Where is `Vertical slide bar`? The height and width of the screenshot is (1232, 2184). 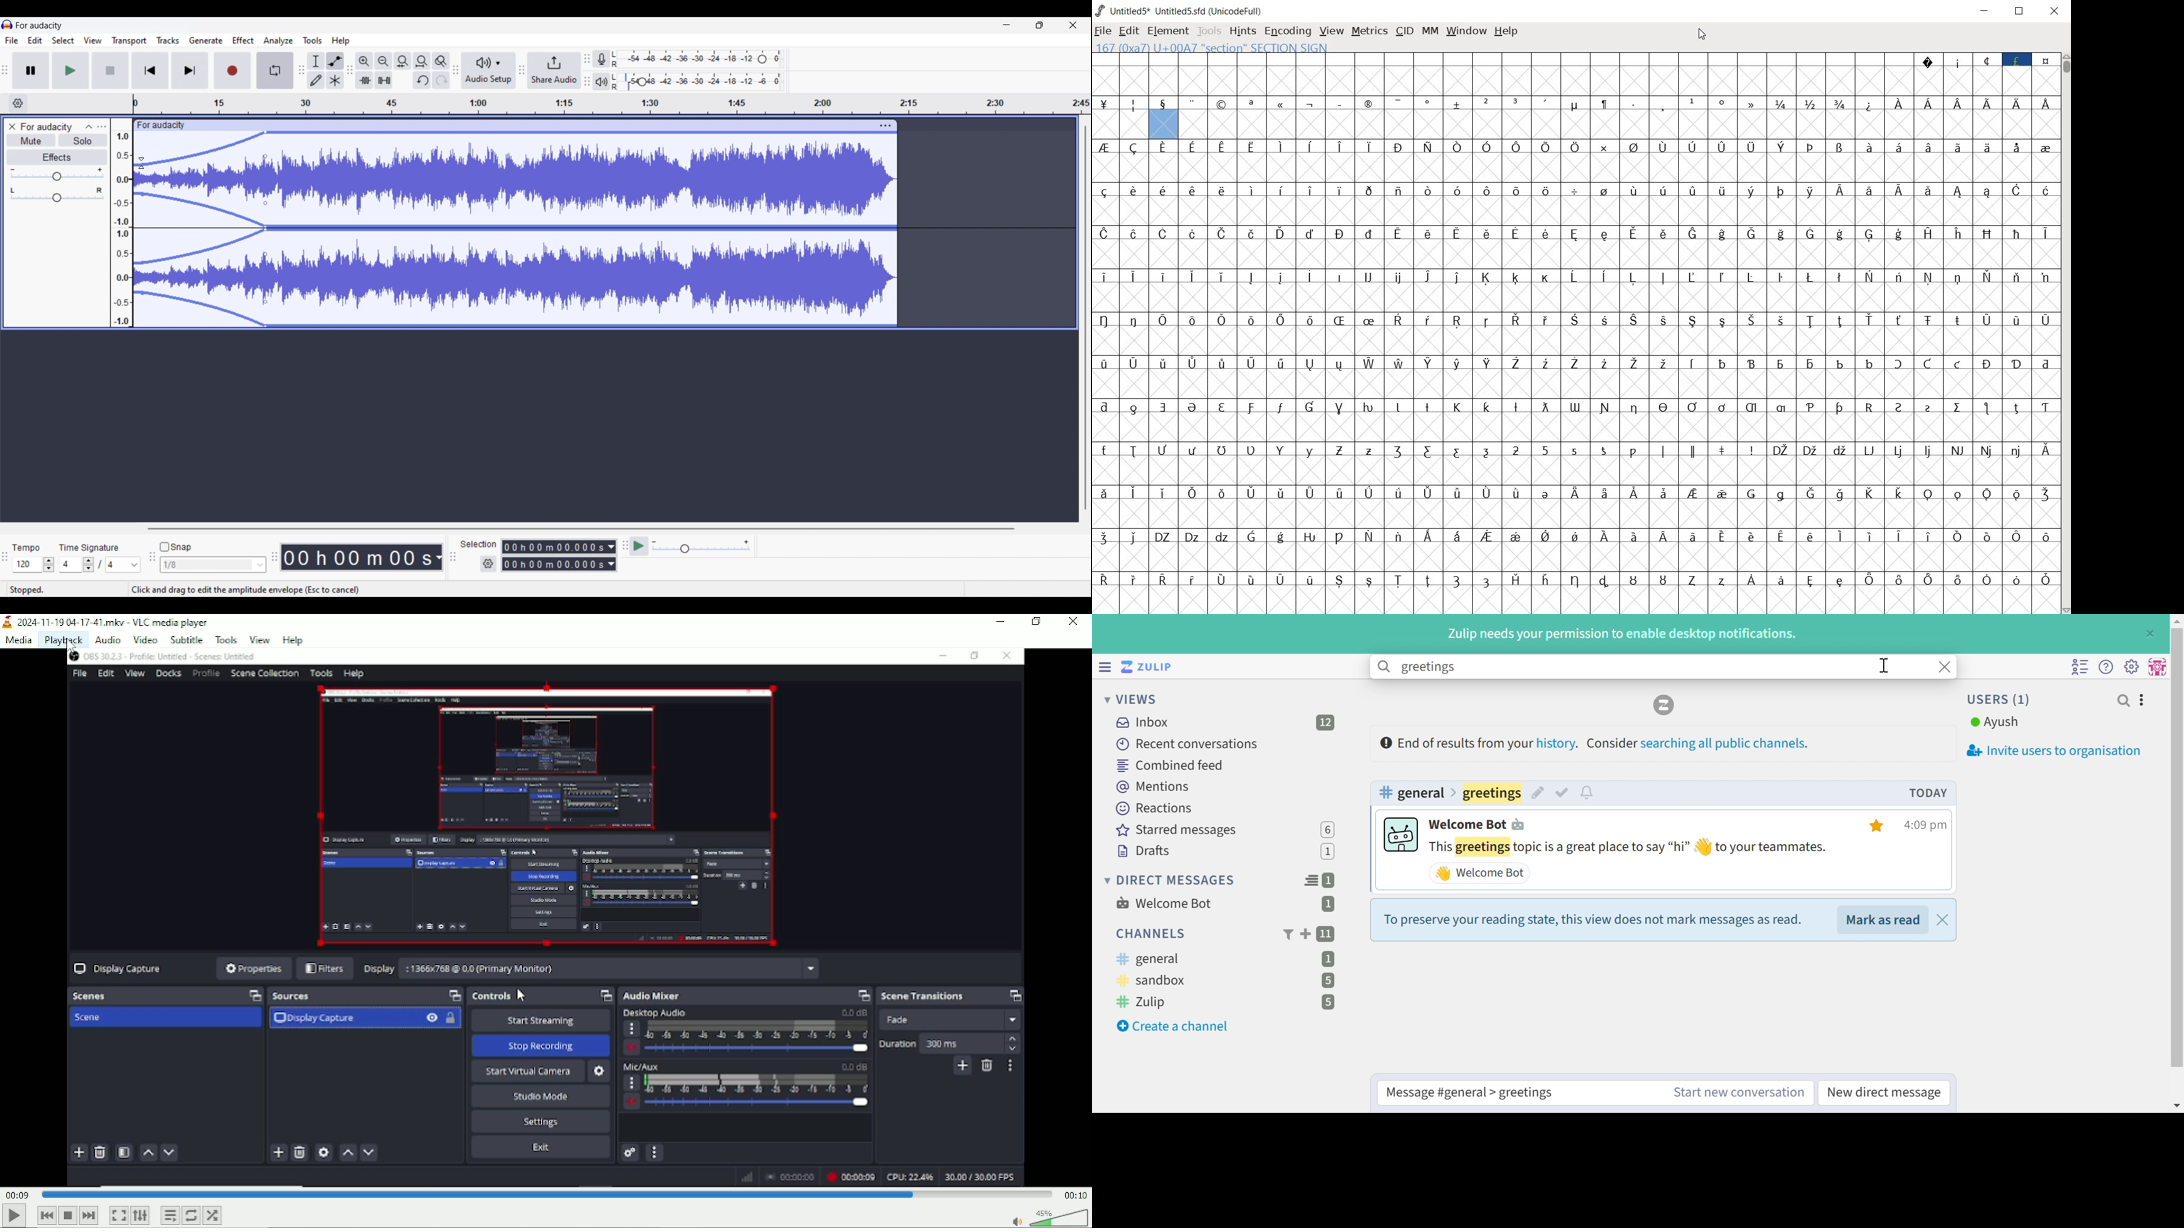
Vertical slide bar is located at coordinates (1086, 318).